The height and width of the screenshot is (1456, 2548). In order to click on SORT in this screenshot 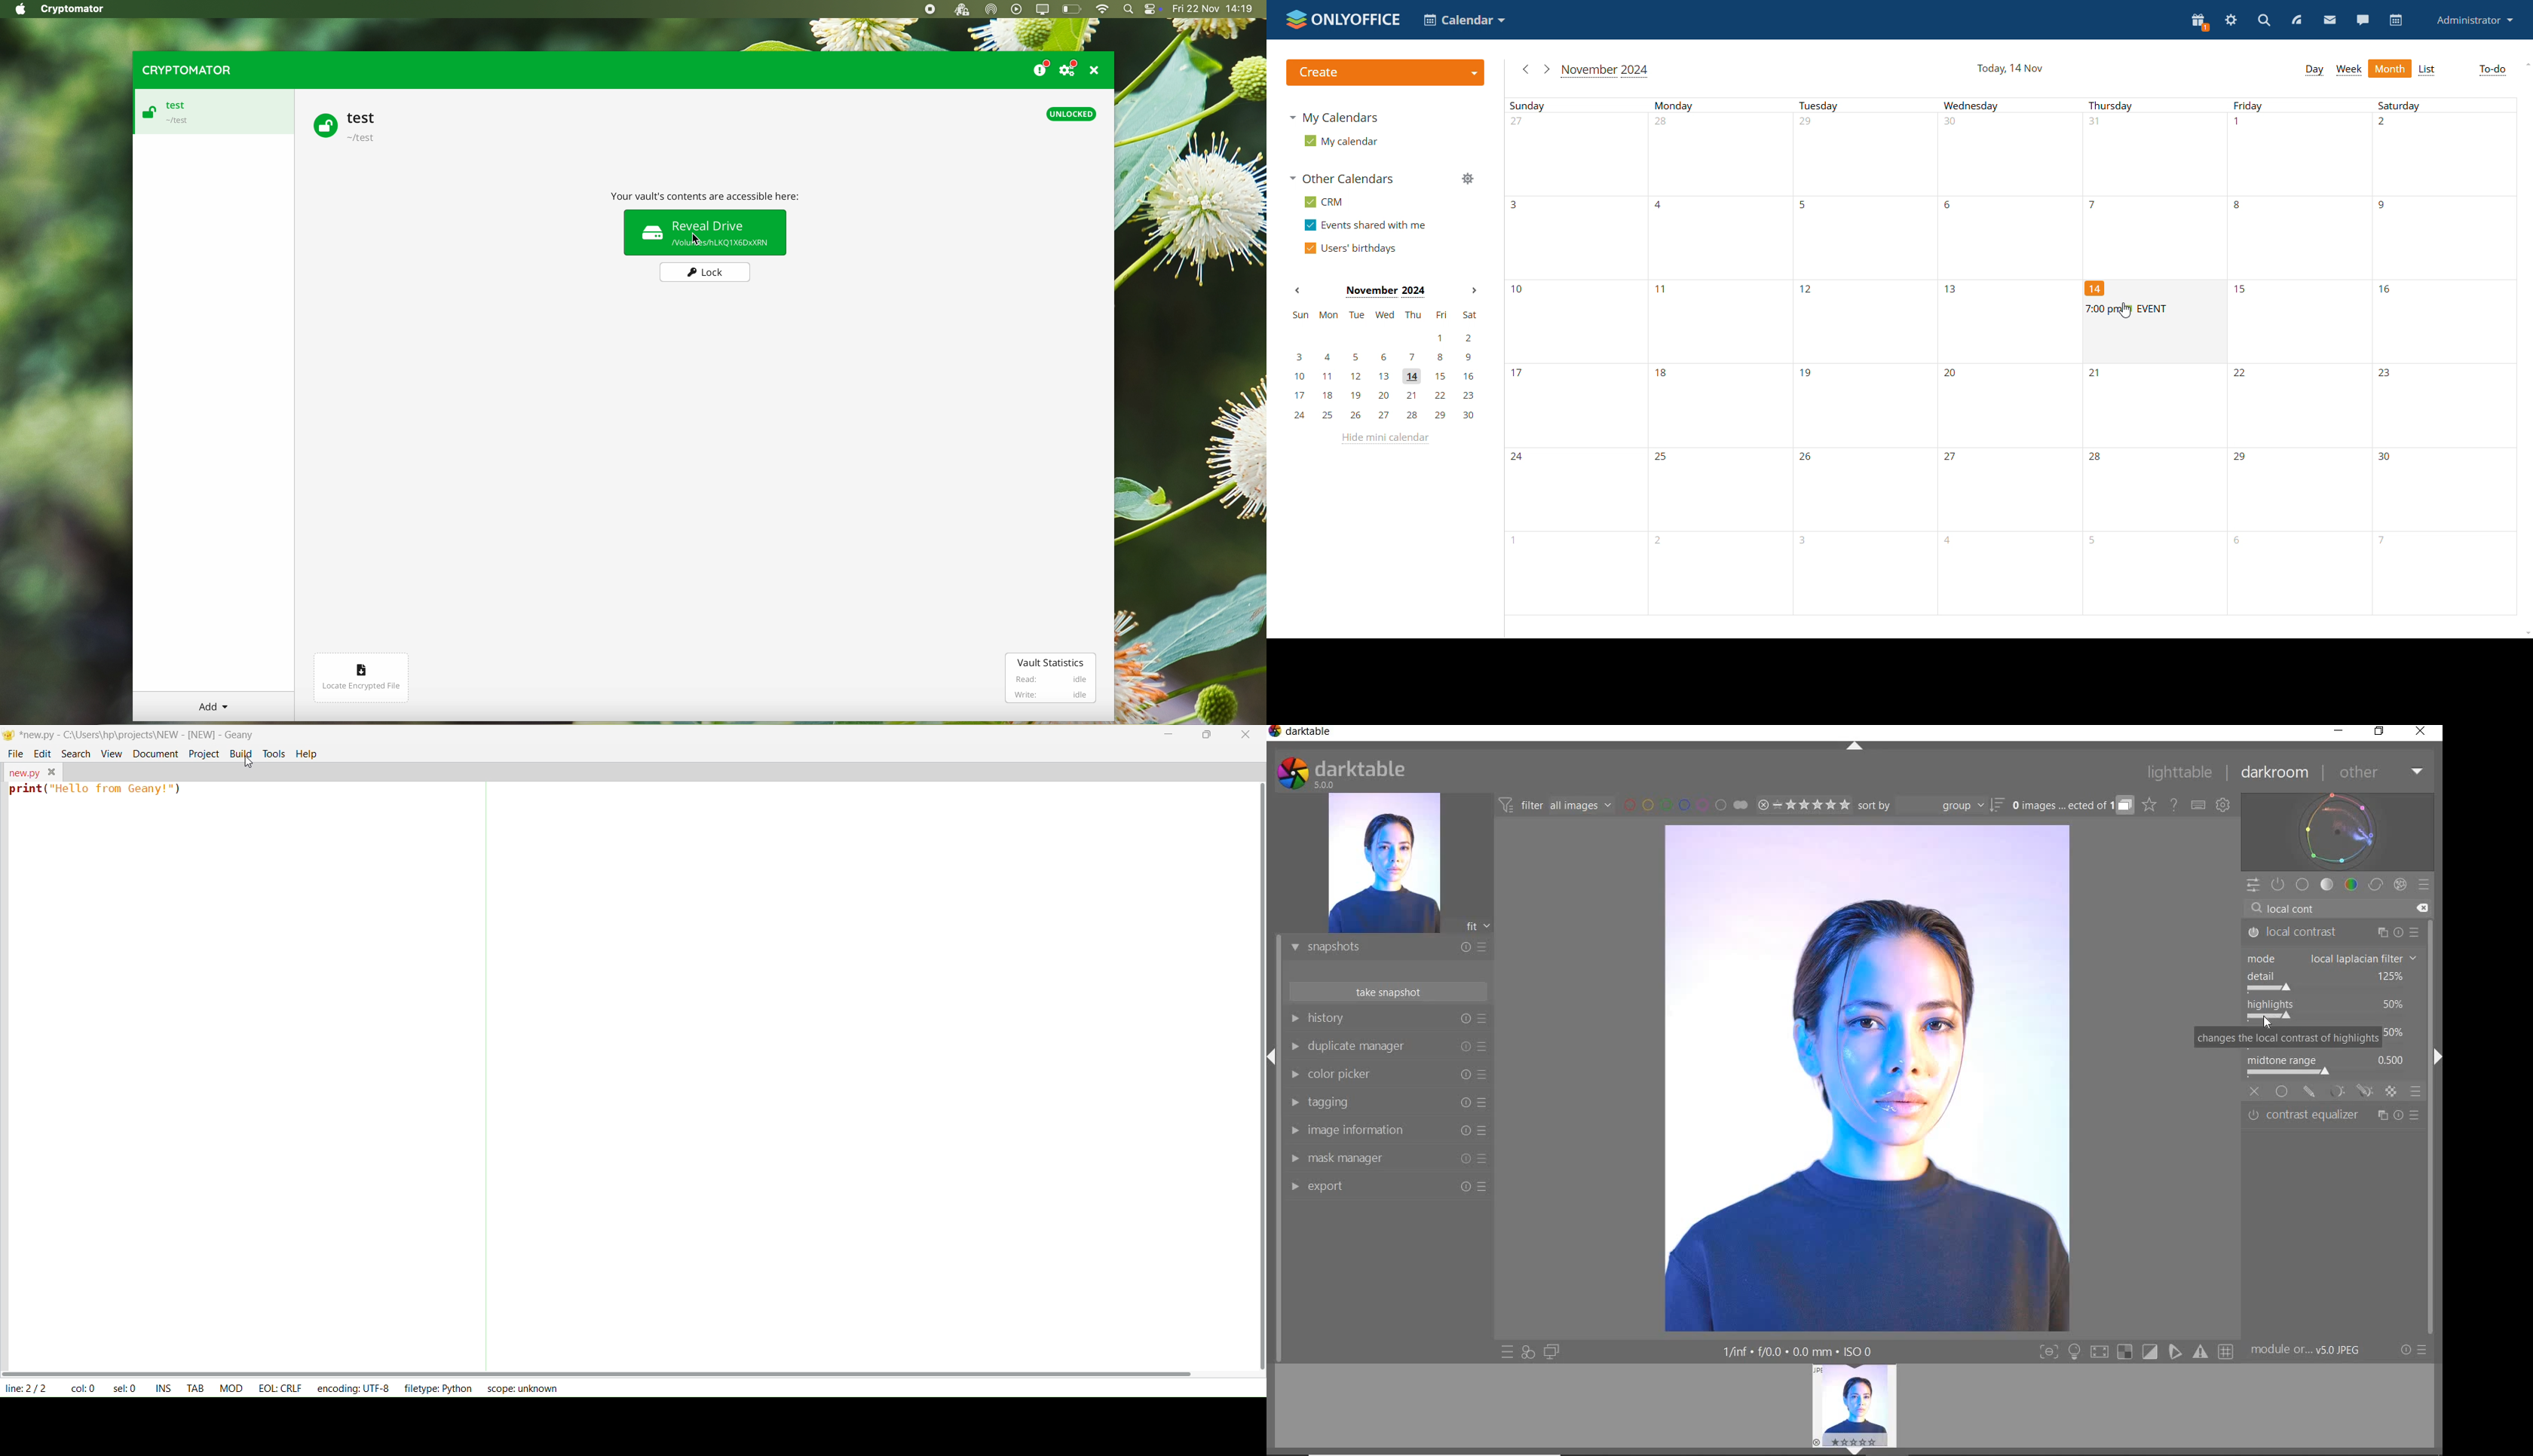, I will do `click(1930, 805)`.